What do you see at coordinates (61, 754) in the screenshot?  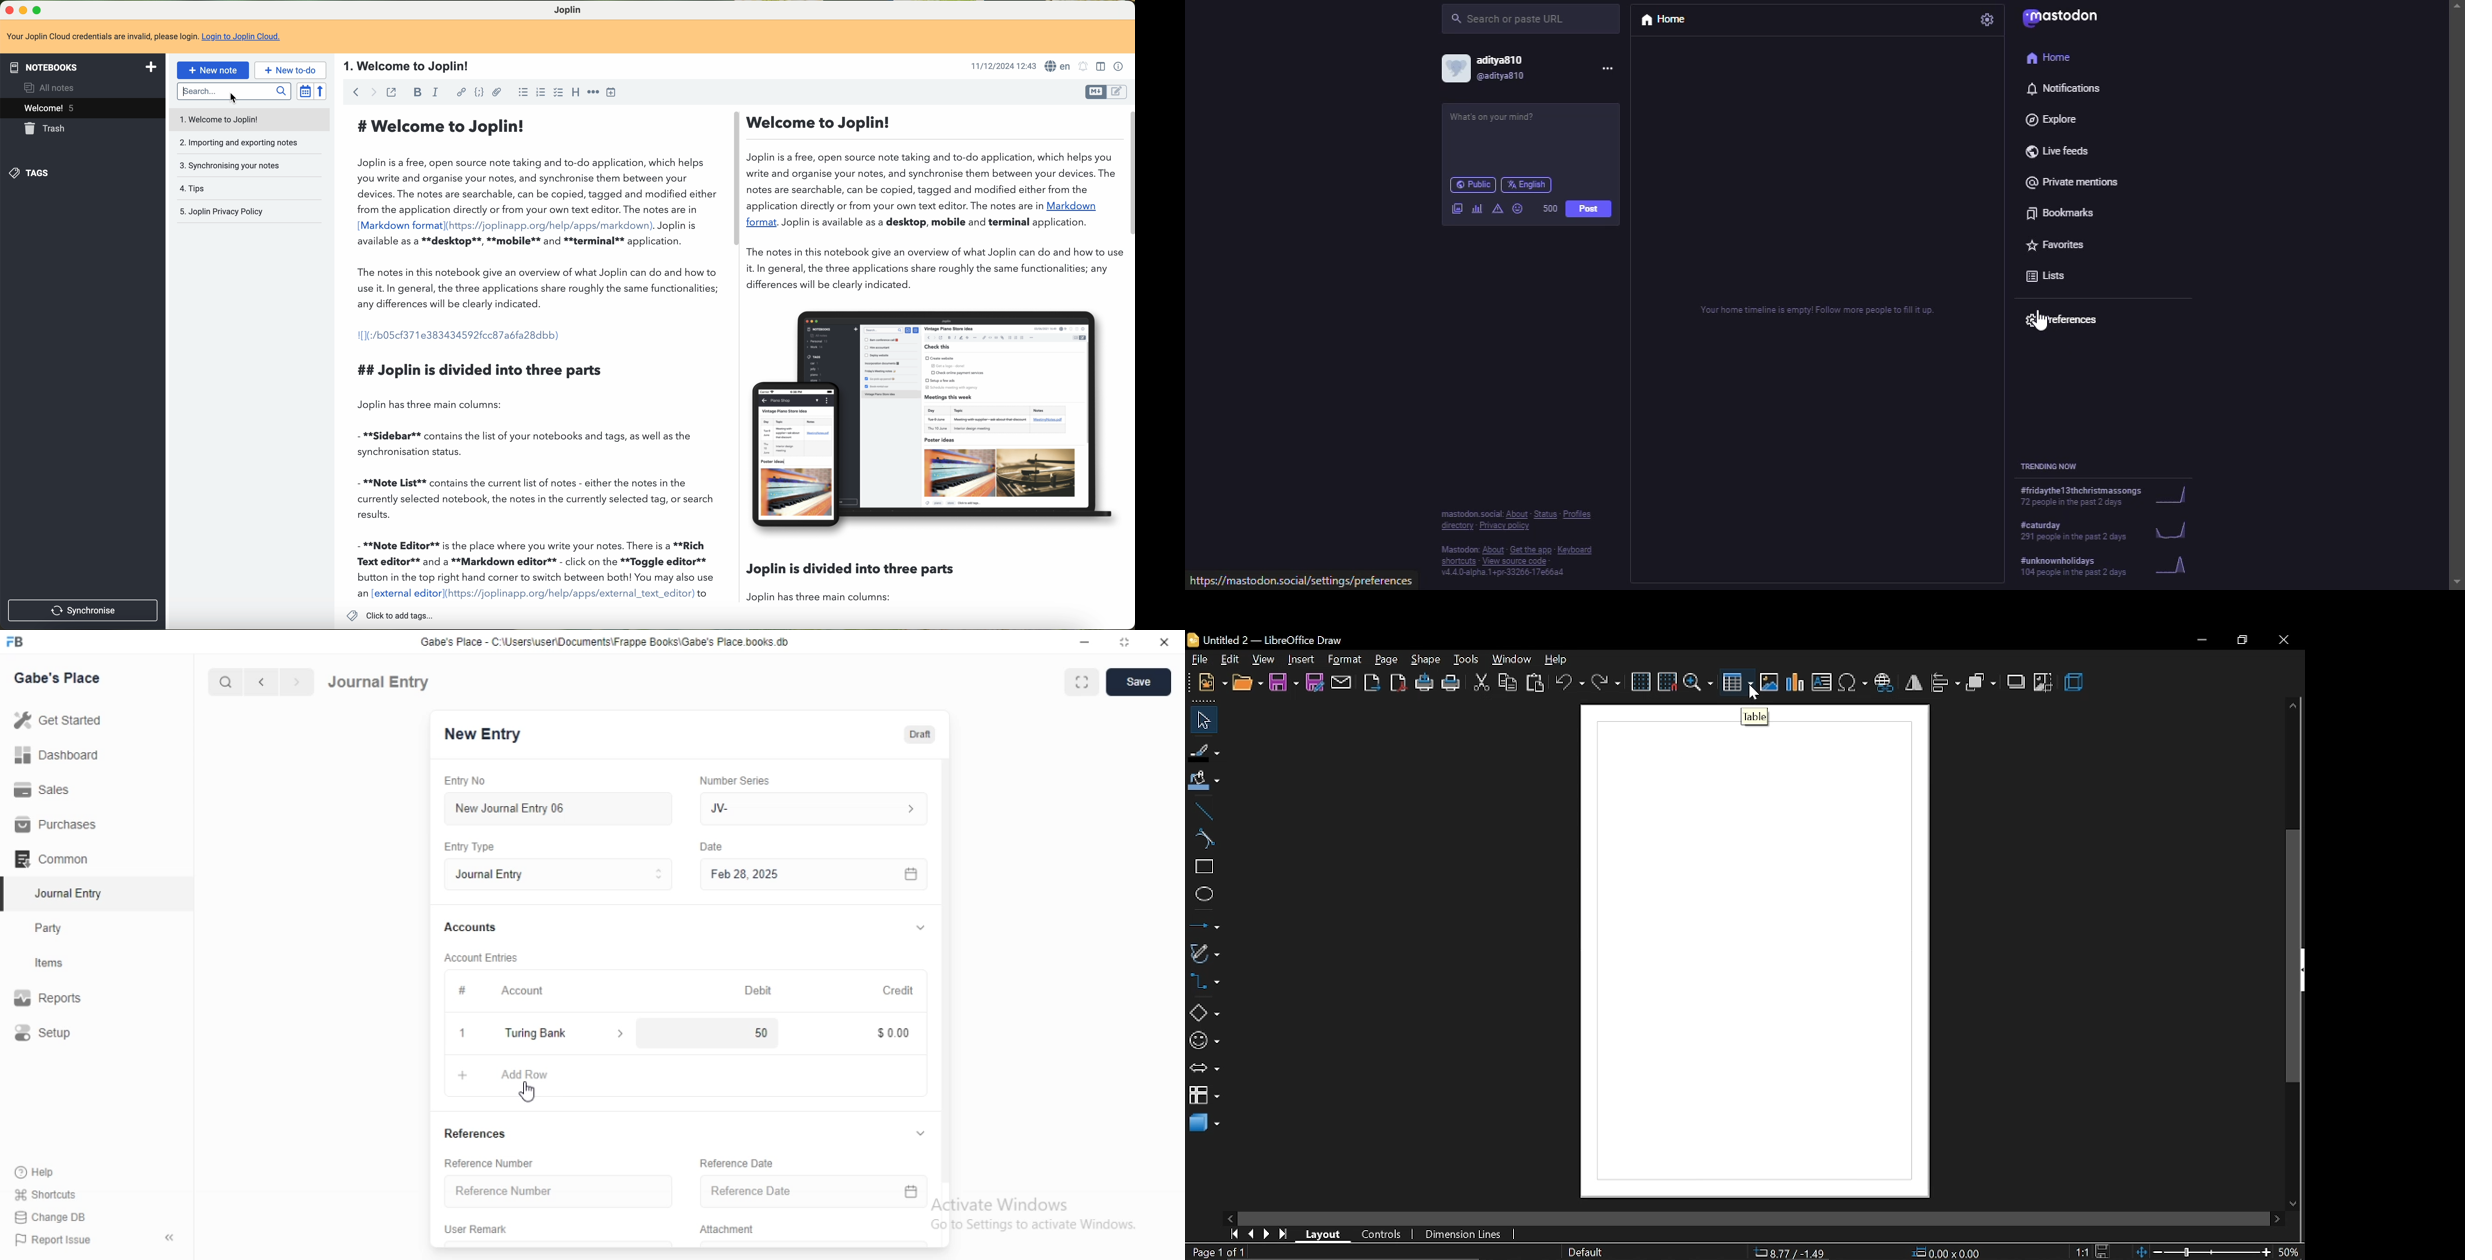 I see `Dashboard` at bounding box center [61, 754].